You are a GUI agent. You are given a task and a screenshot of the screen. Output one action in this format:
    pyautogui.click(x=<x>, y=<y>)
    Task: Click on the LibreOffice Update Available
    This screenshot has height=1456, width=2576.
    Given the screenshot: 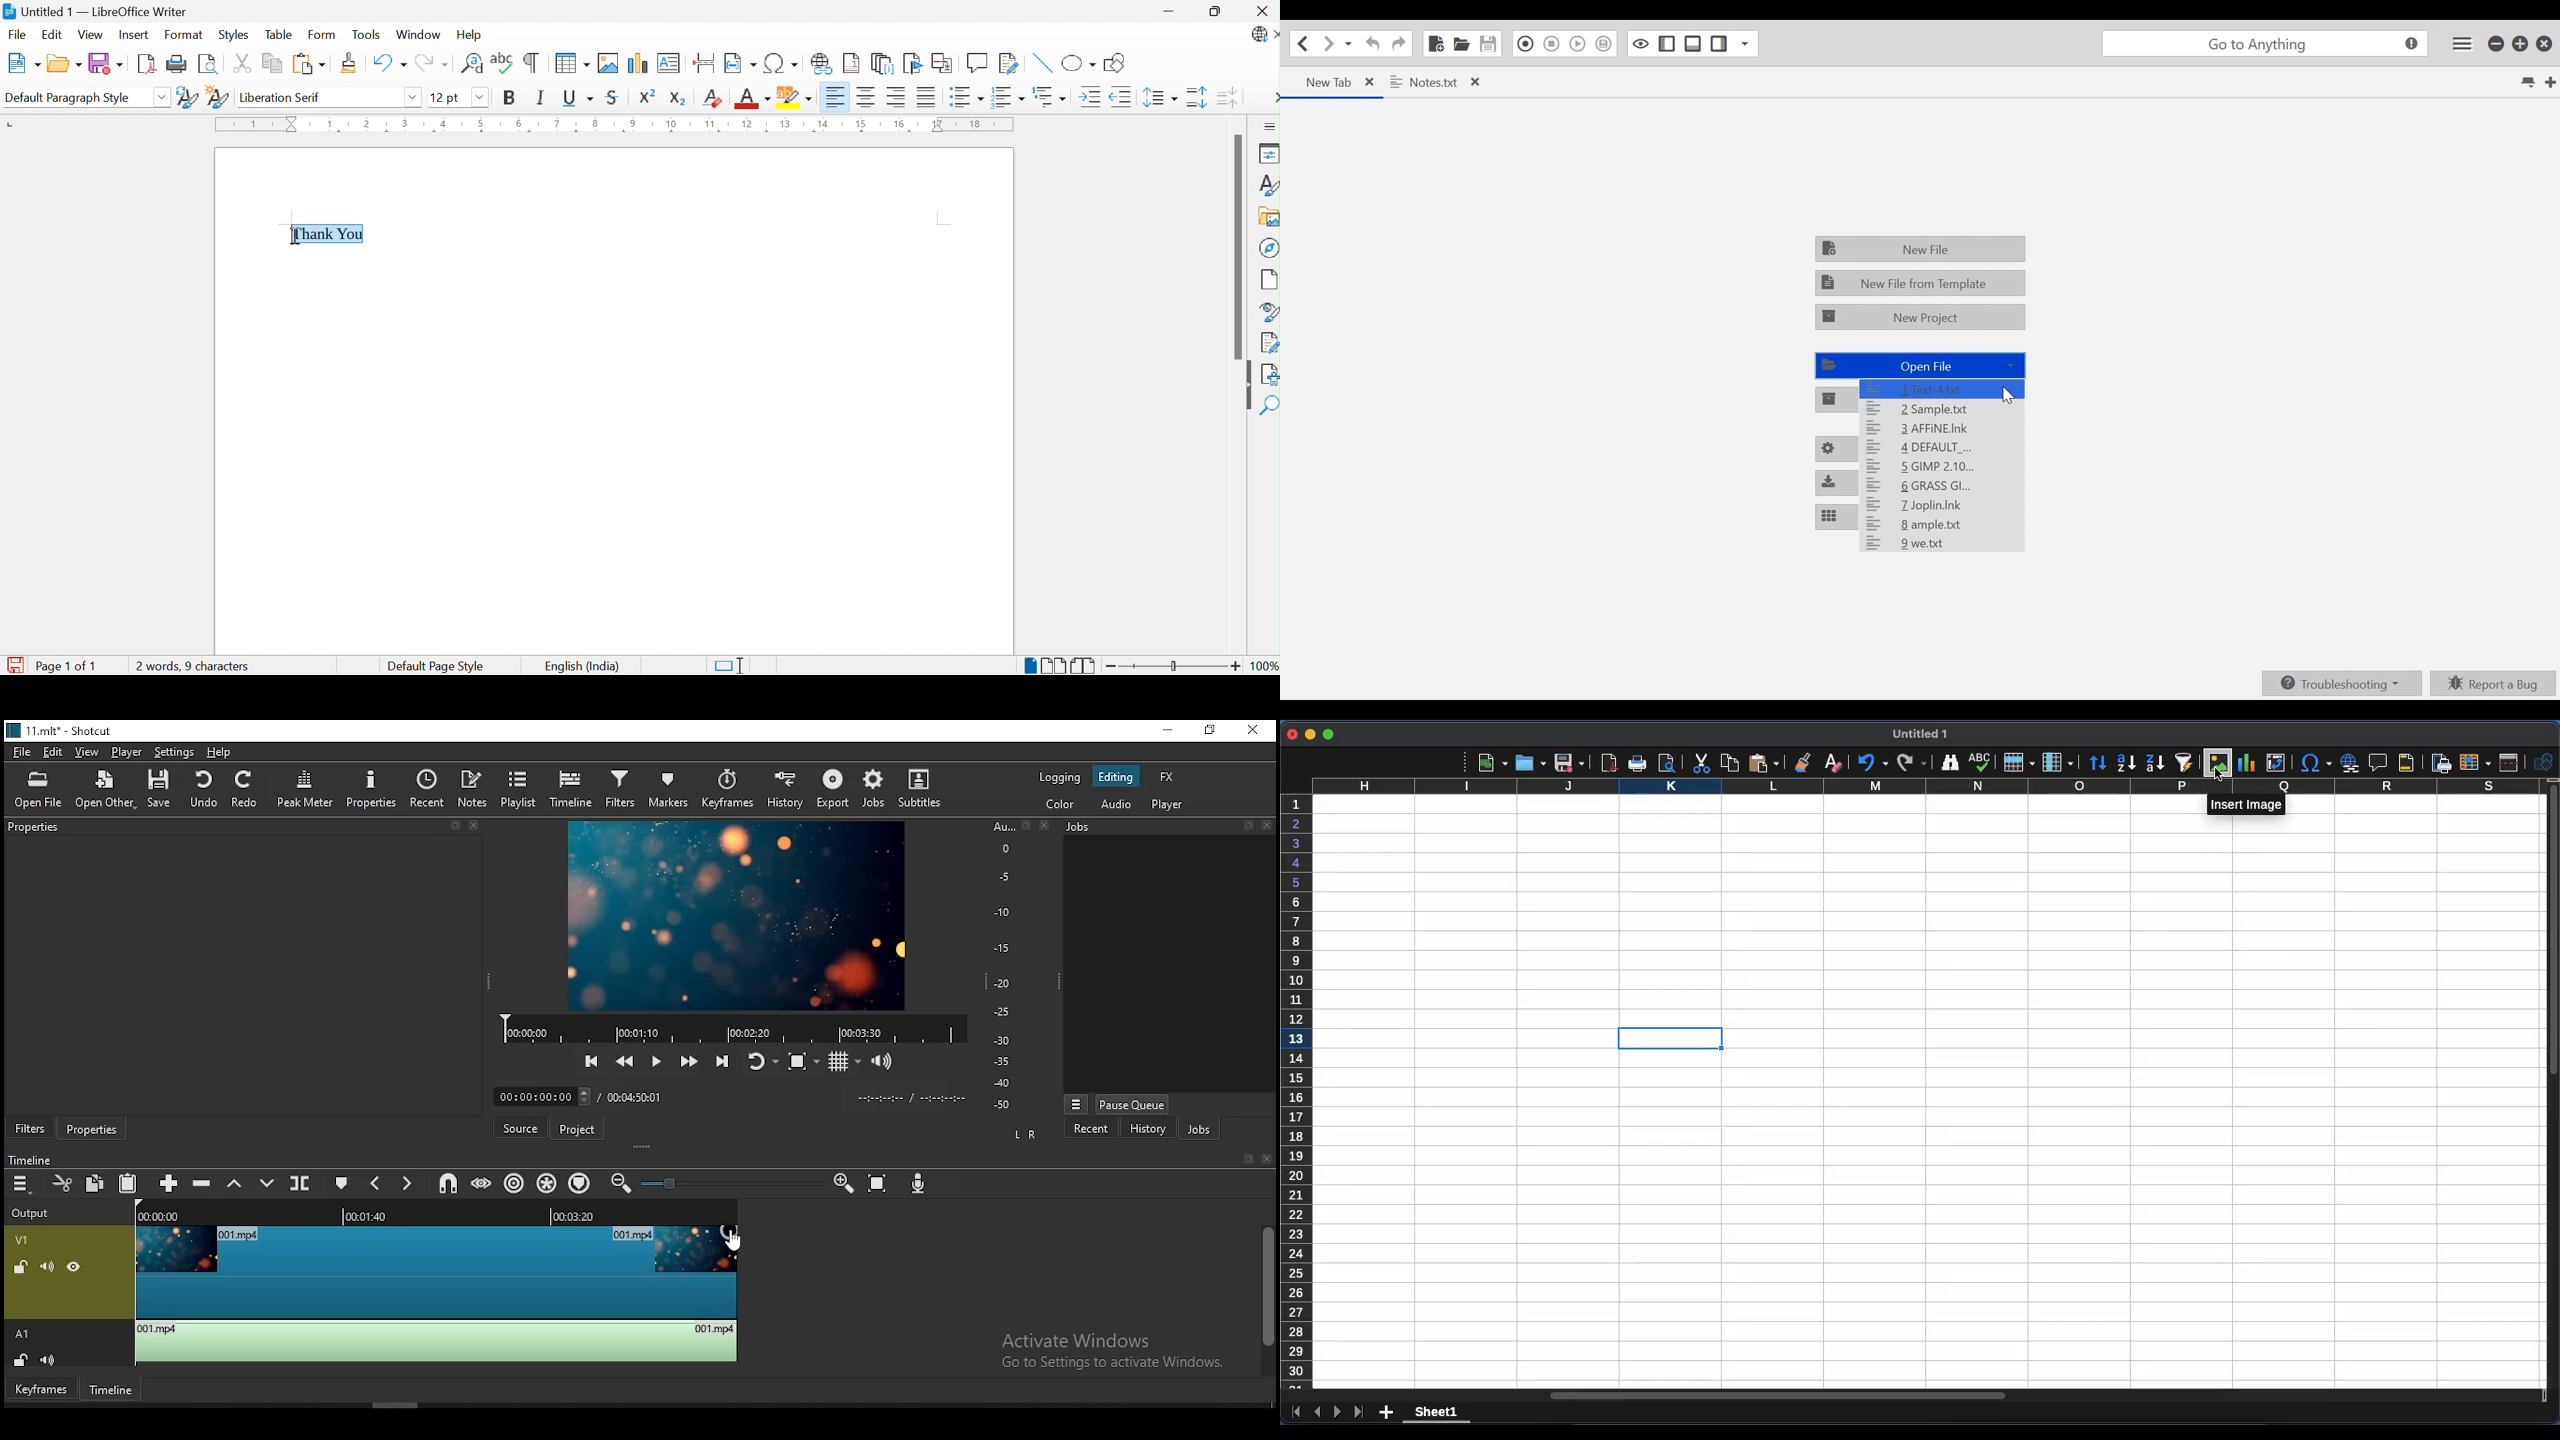 What is the action you would take?
    pyautogui.click(x=1264, y=36)
    